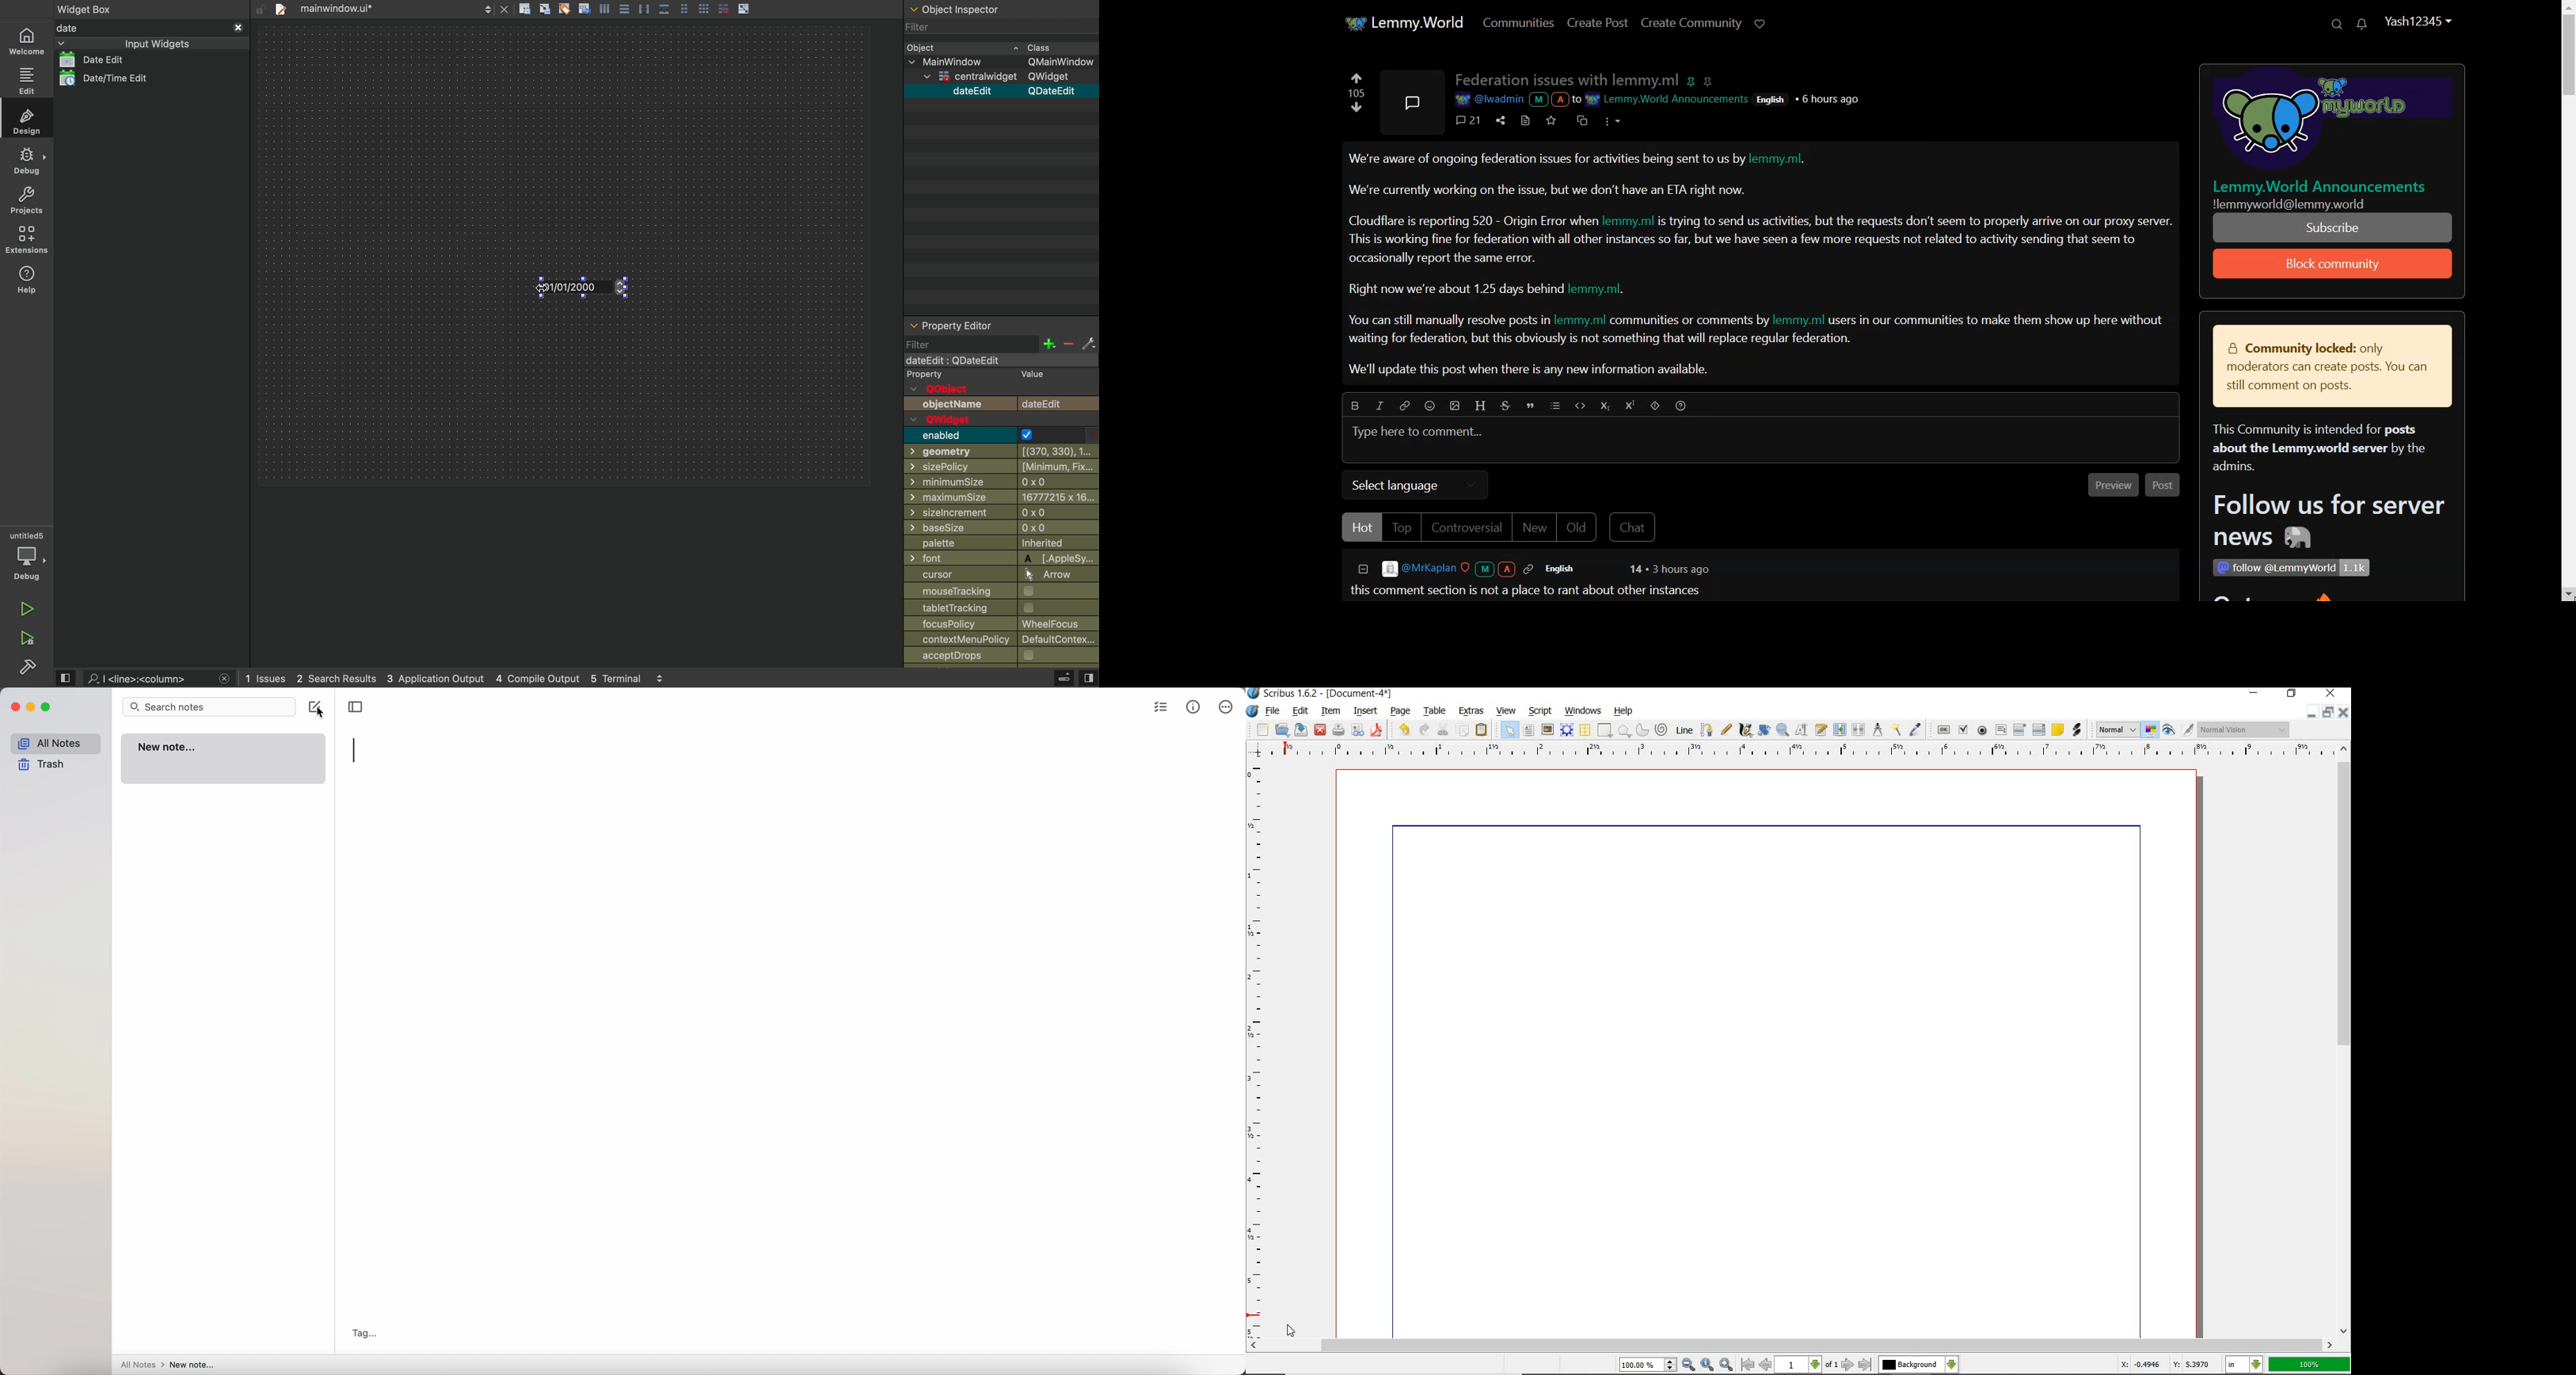 This screenshot has width=2576, height=1400. Describe the element at coordinates (2021, 729) in the screenshot. I see `pdf combo box` at that location.